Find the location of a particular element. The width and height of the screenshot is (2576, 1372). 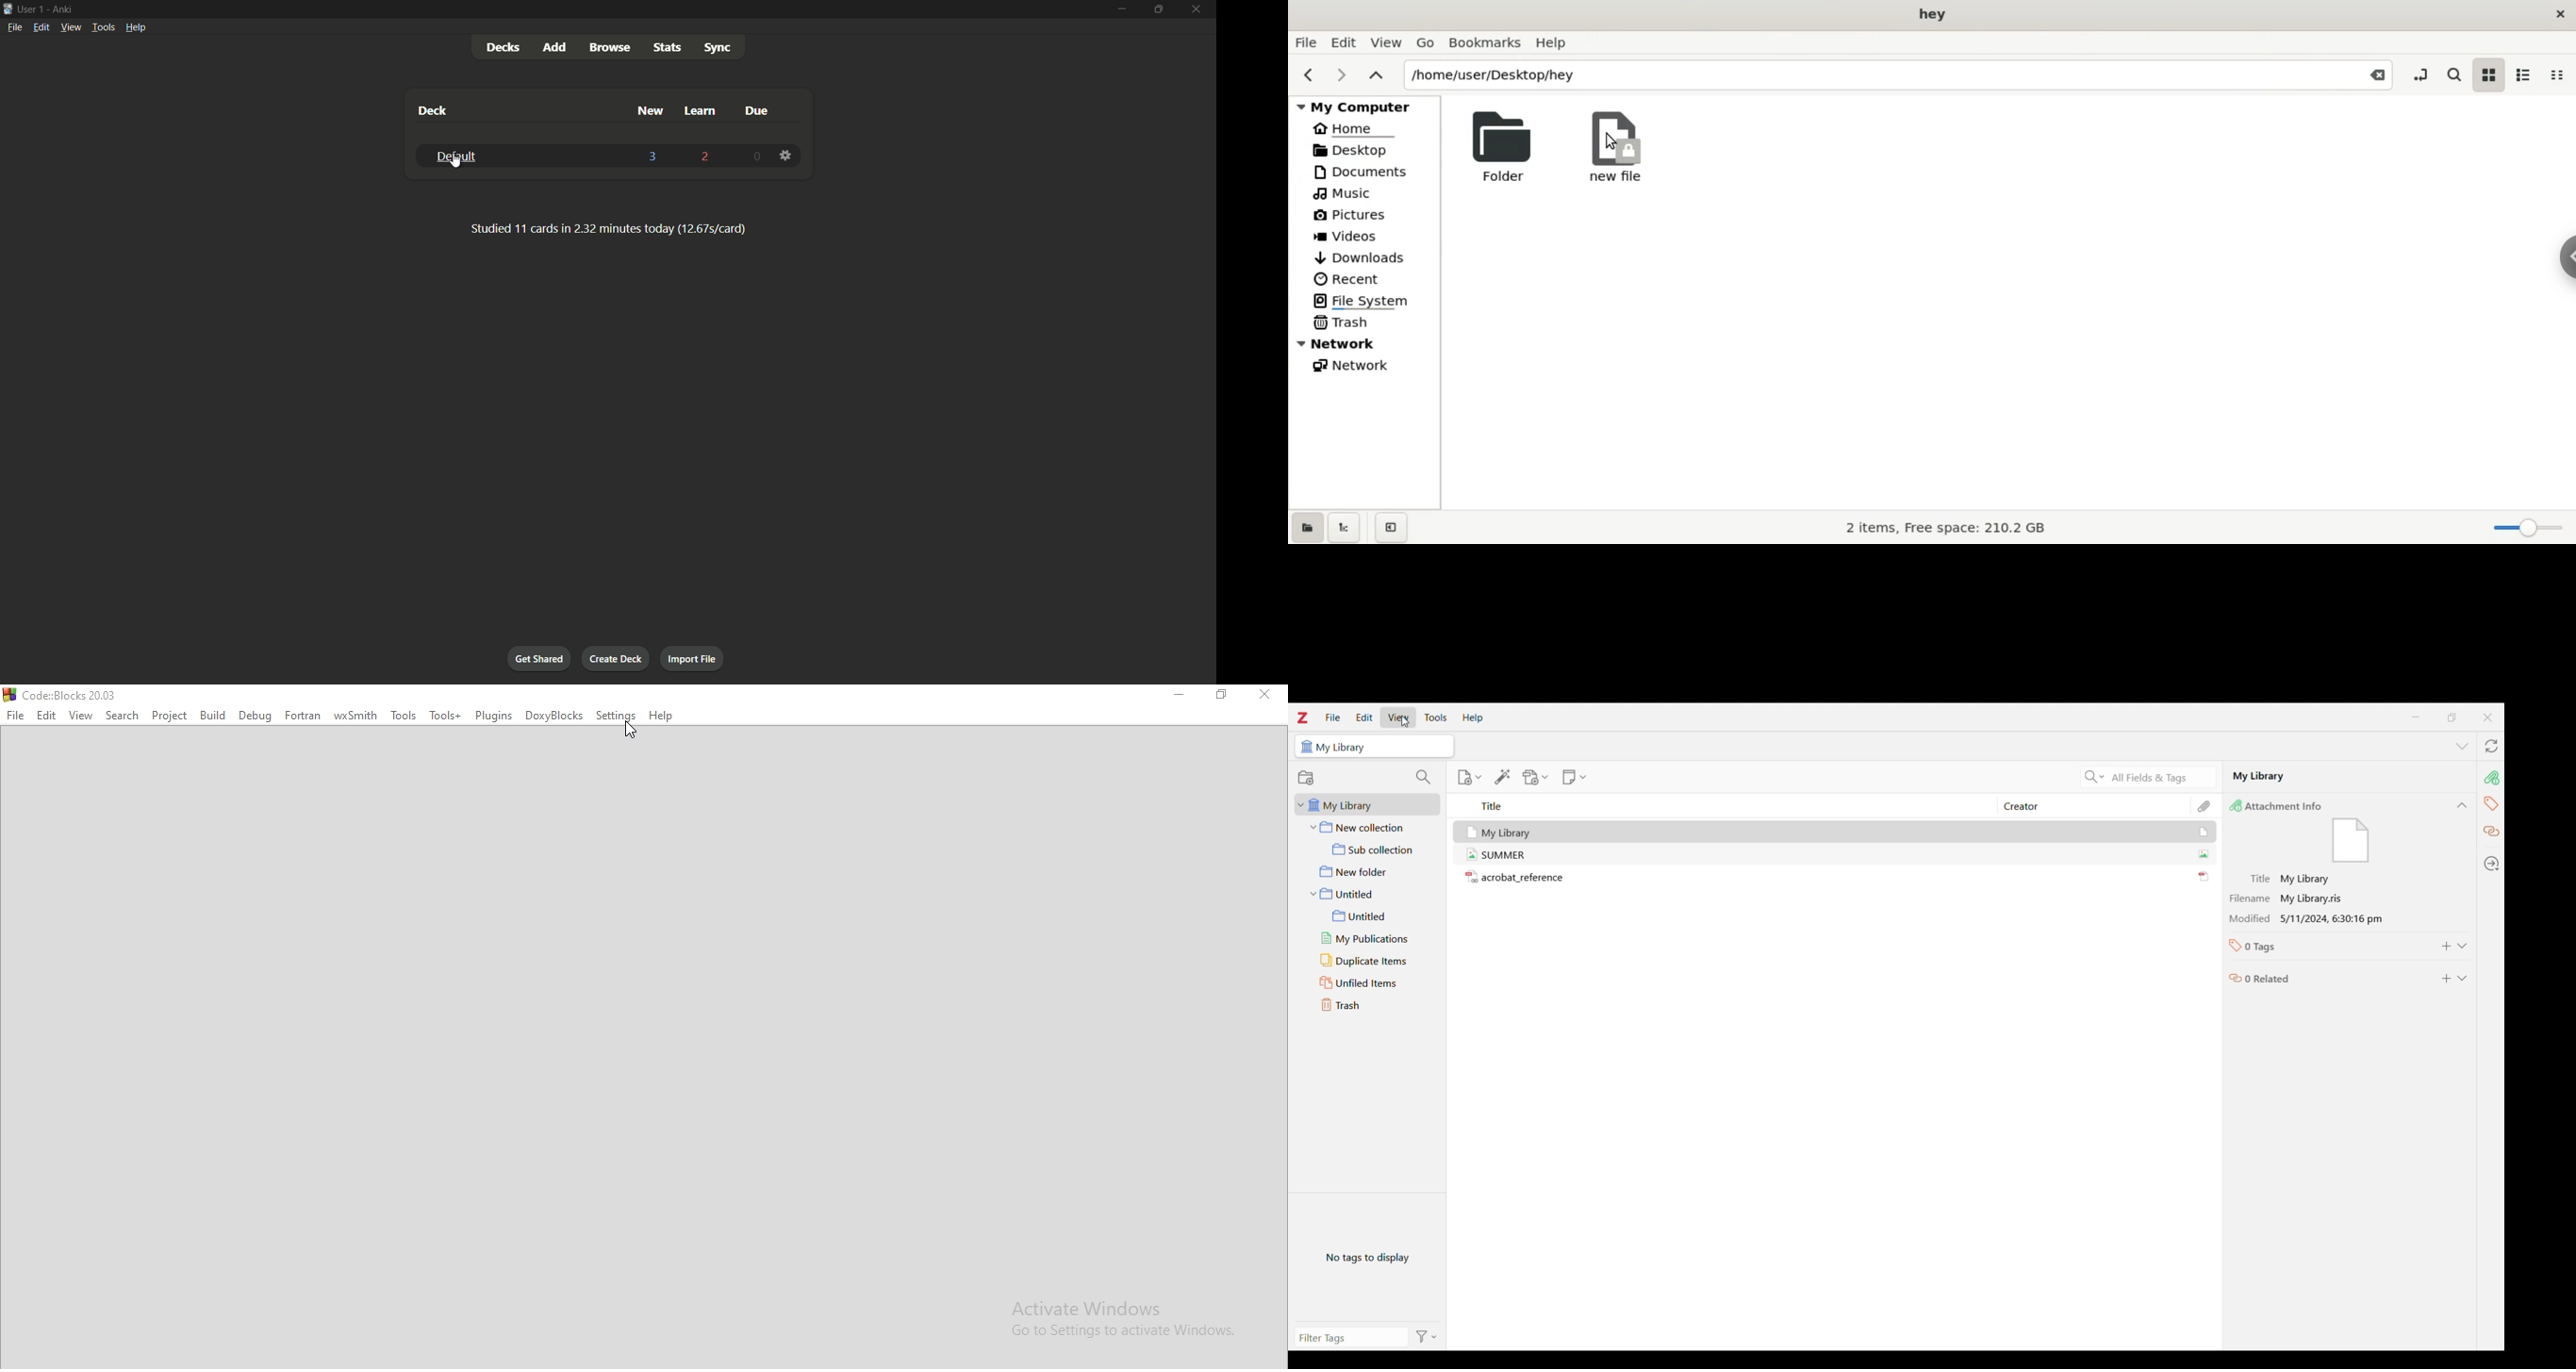

Show interface in a smaller tab is located at coordinates (2453, 717).